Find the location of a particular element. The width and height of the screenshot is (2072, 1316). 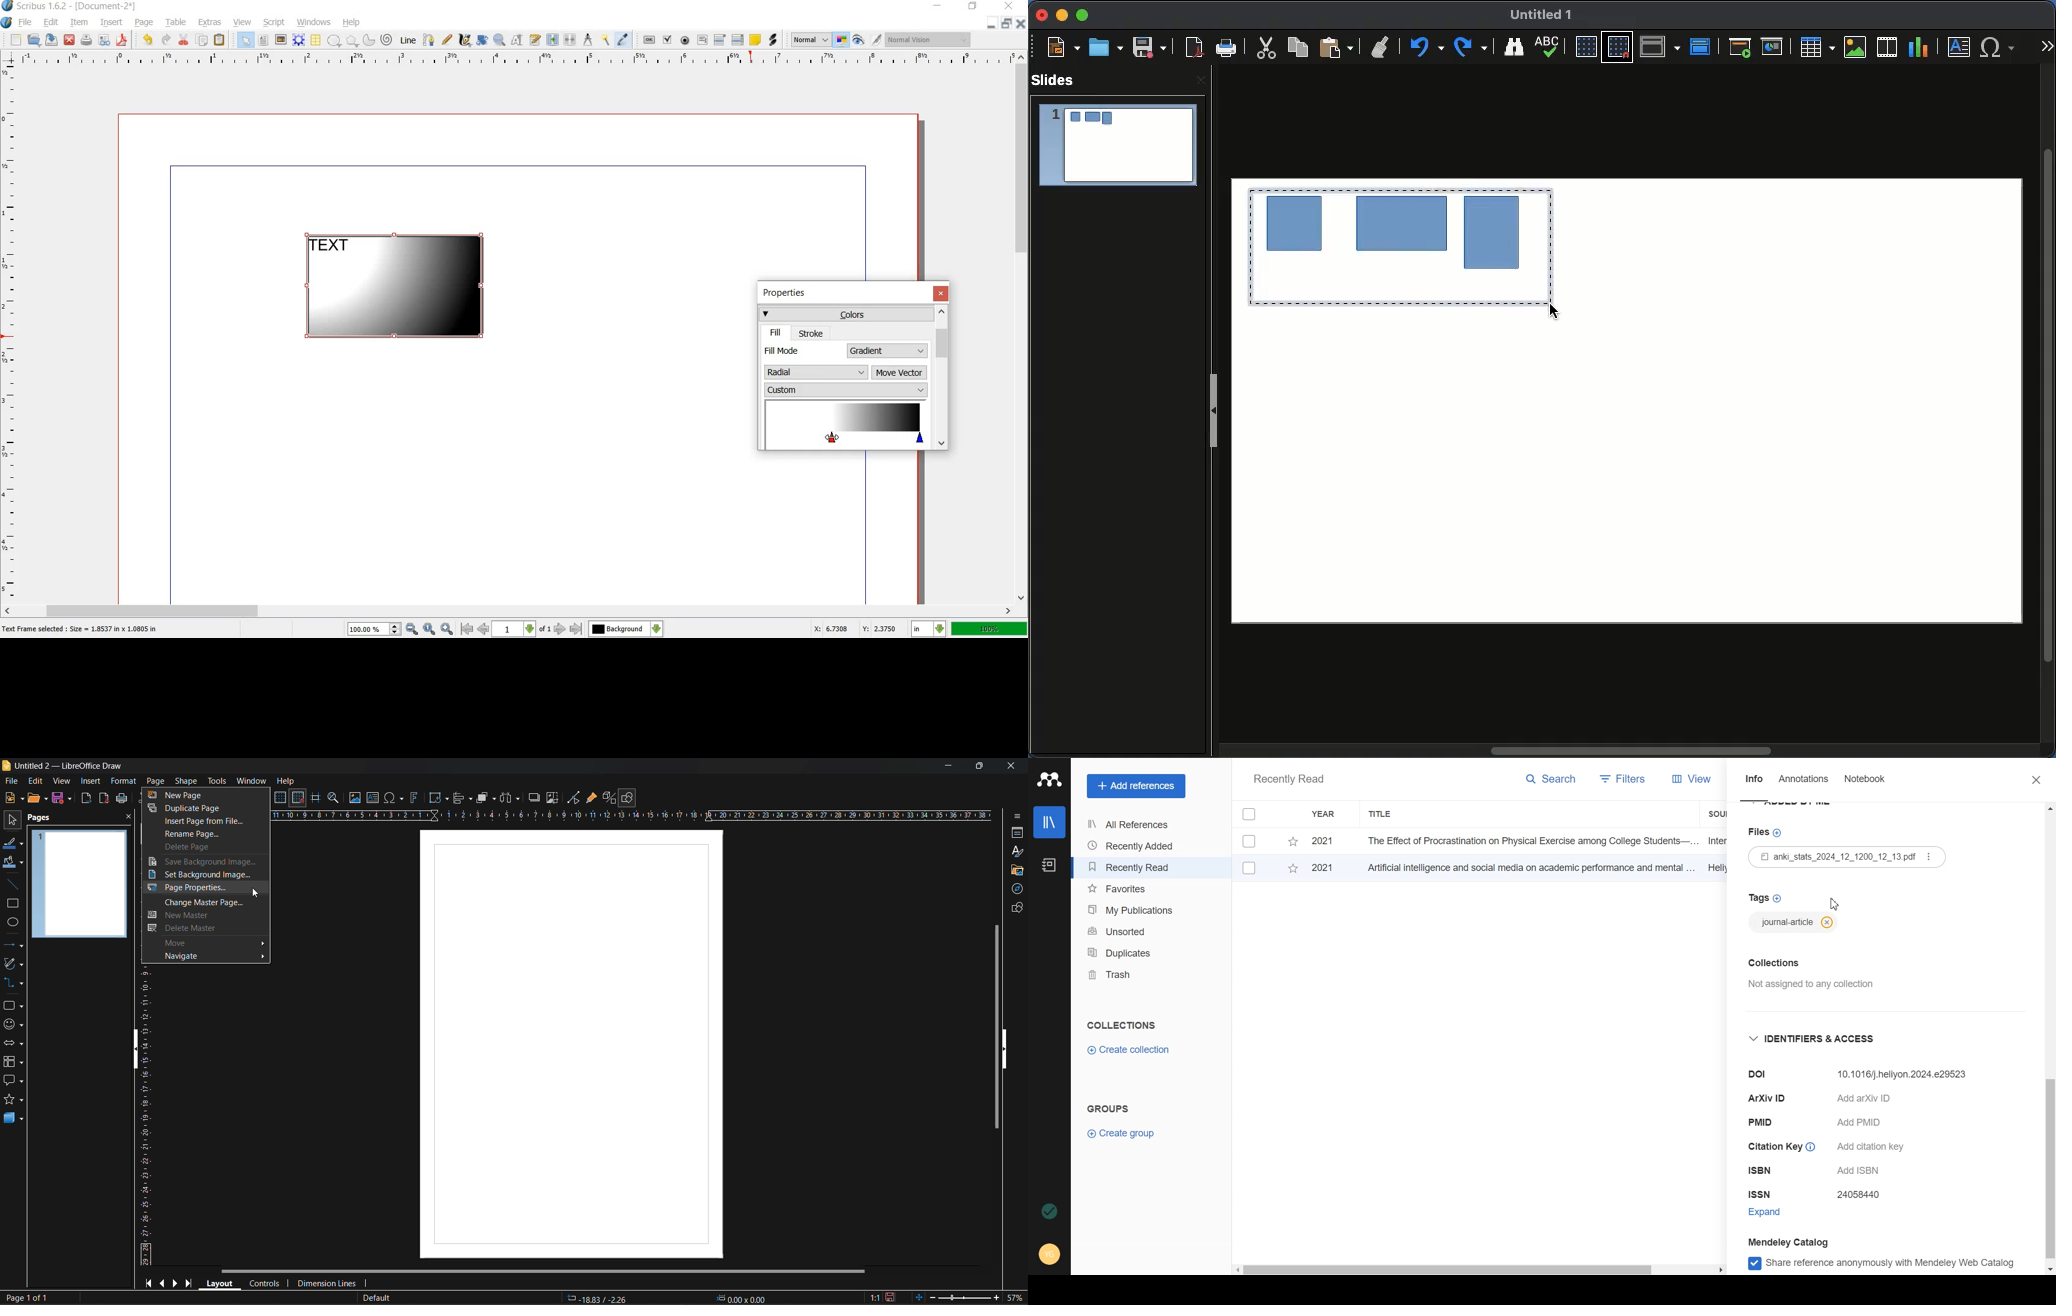

radial is located at coordinates (816, 371).